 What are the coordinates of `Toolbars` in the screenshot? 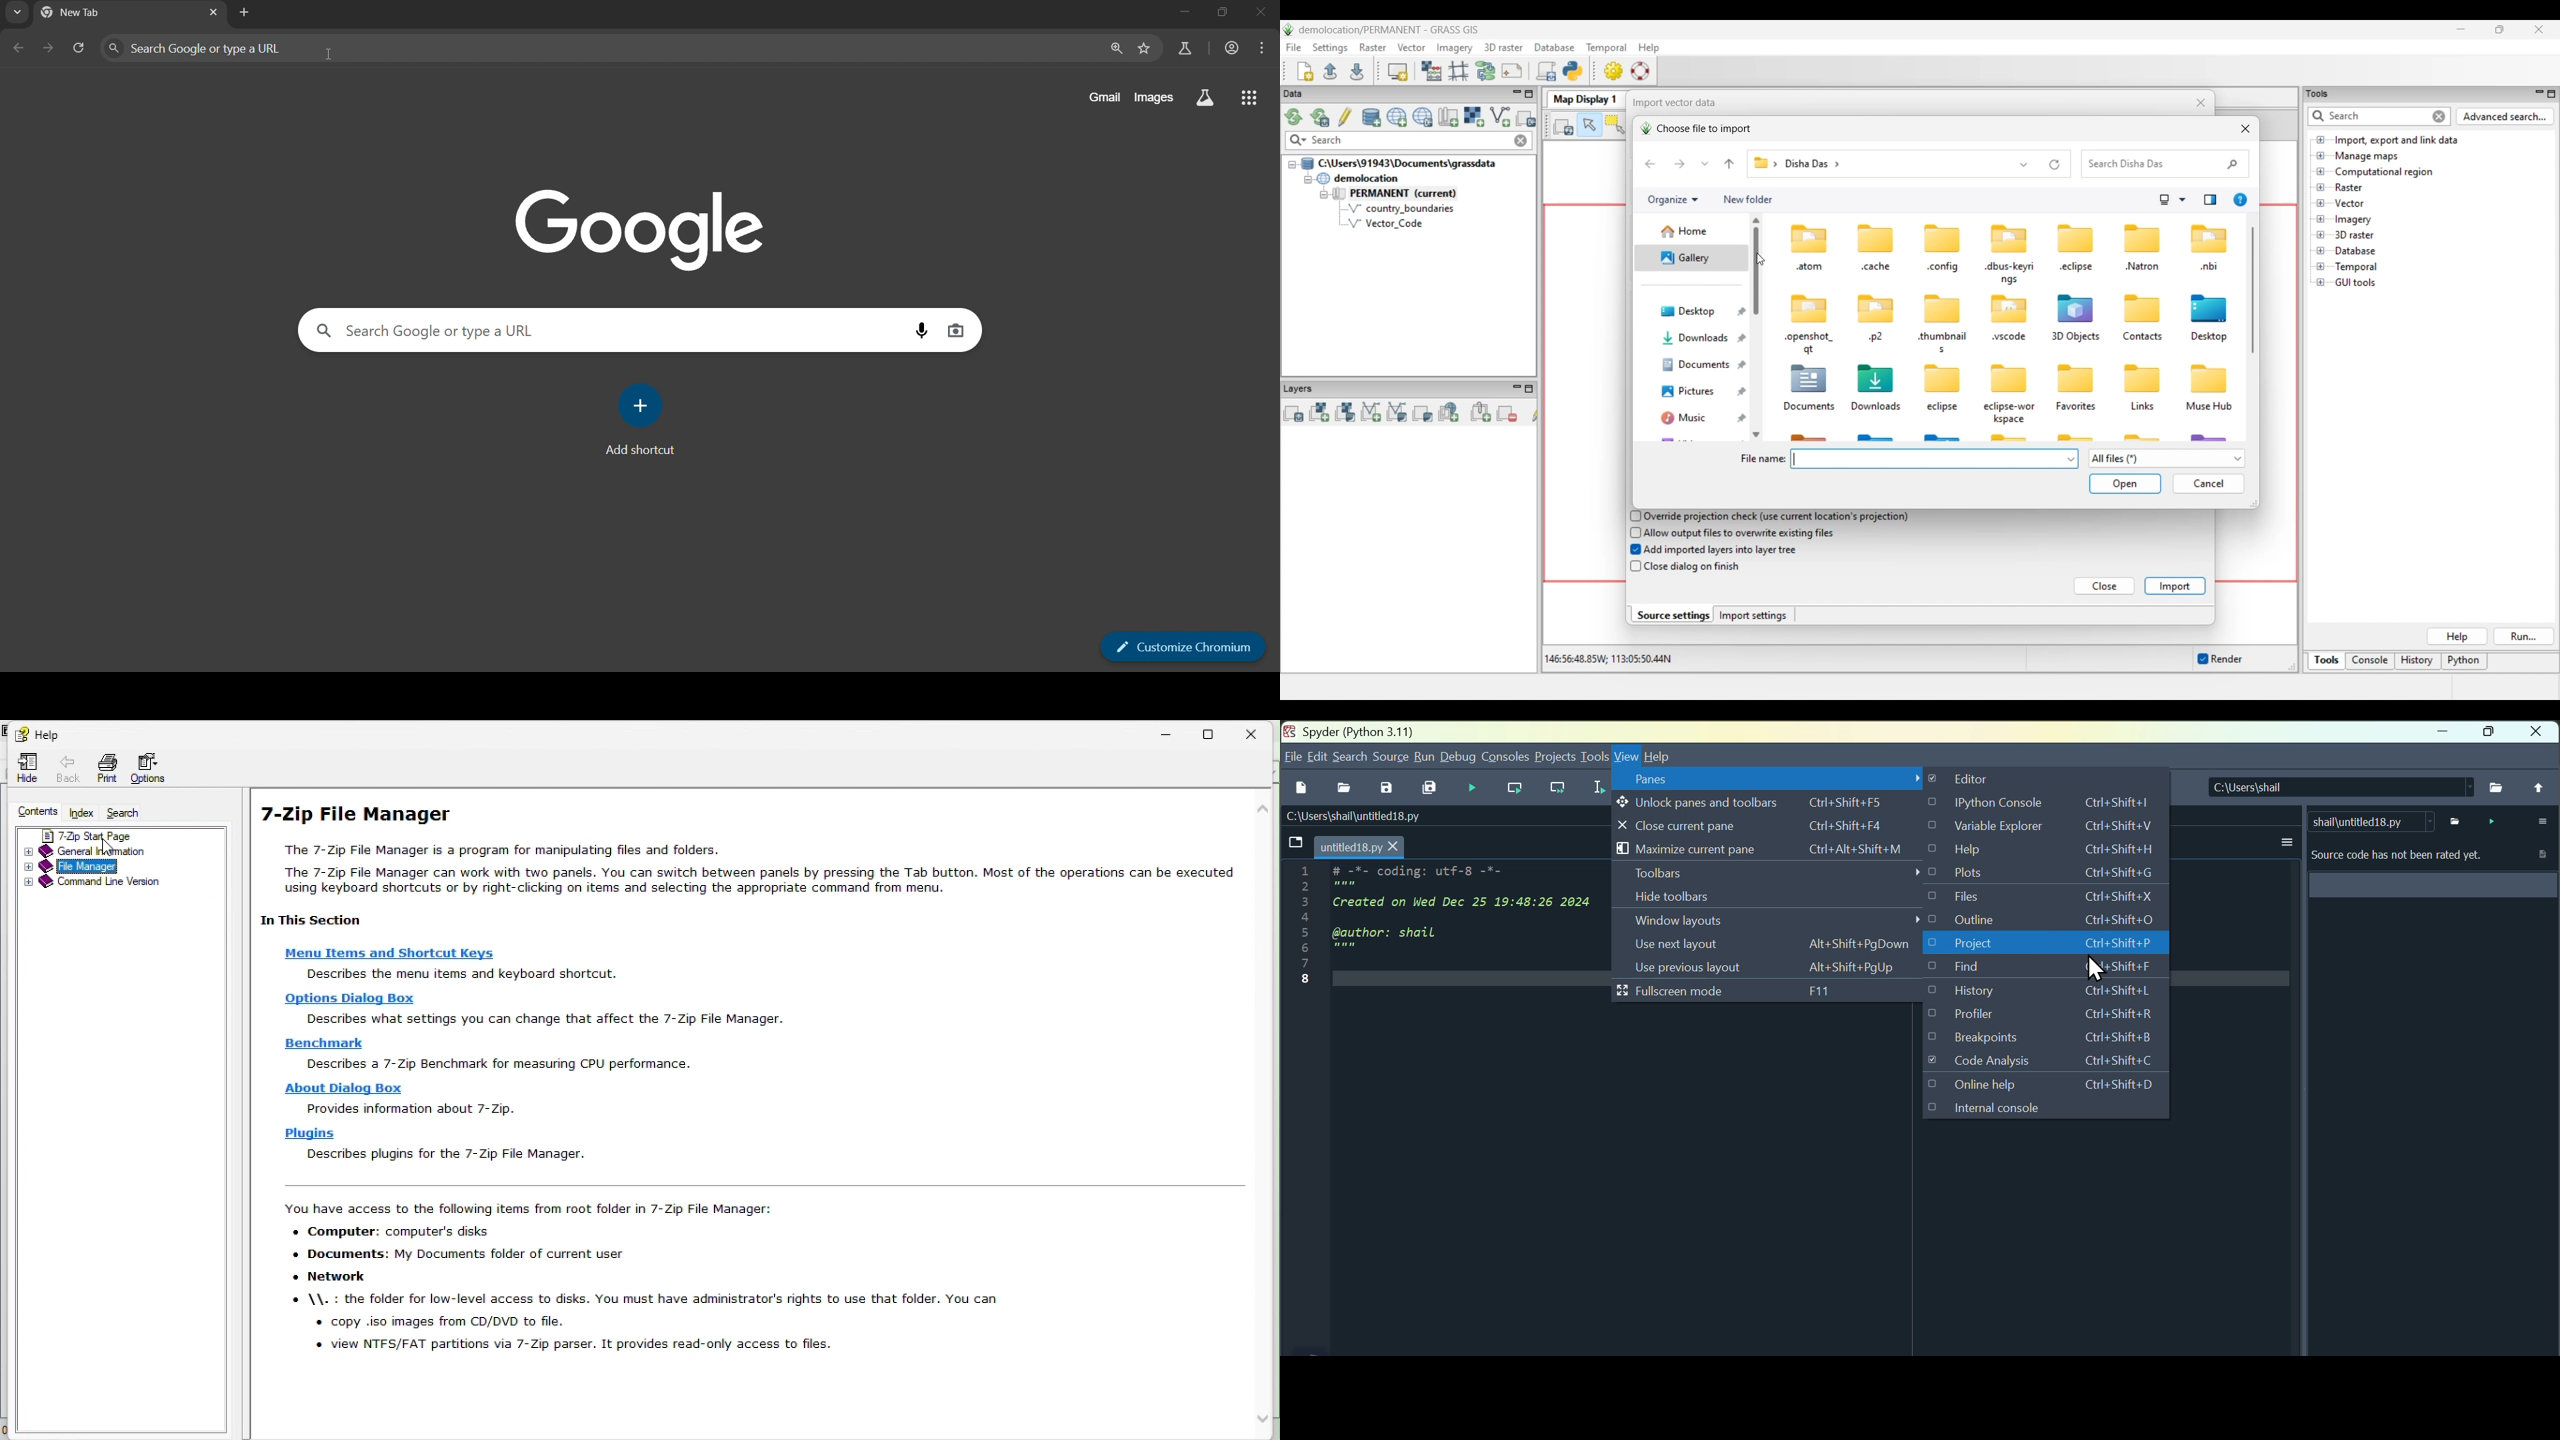 It's located at (1762, 871).